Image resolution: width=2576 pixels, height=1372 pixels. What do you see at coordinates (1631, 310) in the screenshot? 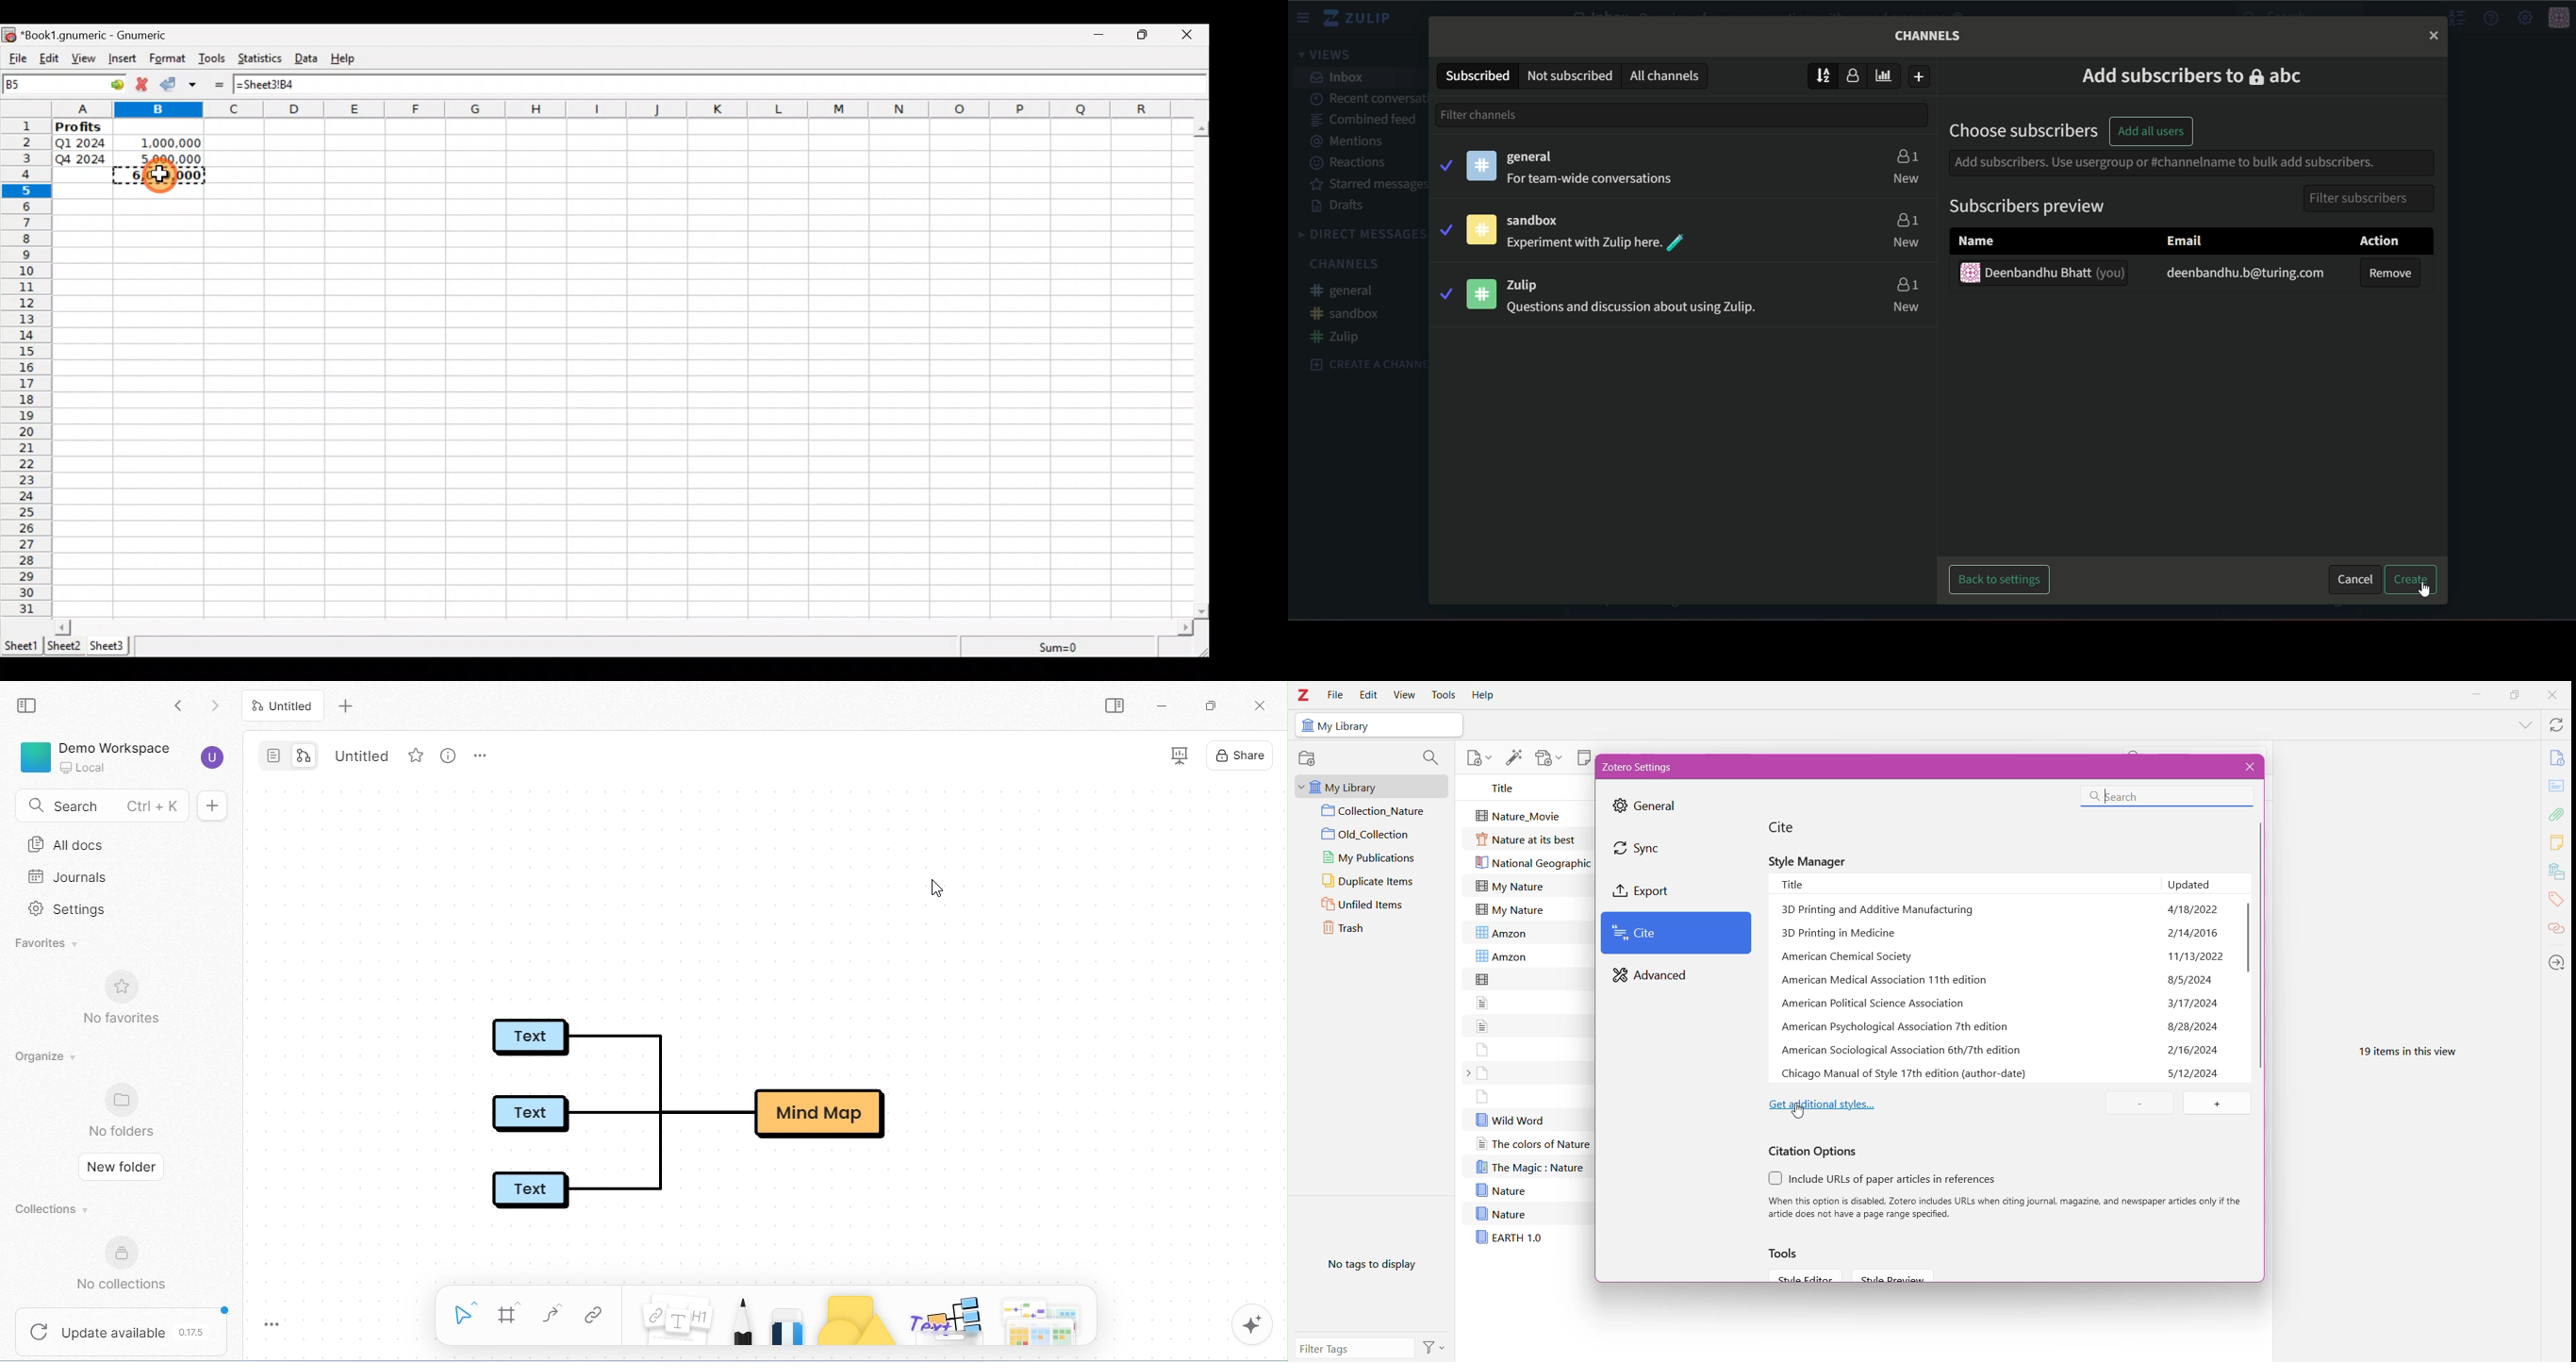
I see `* QUESTIONS and discussion about using Zulip.` at bounding box center [1631, 310].